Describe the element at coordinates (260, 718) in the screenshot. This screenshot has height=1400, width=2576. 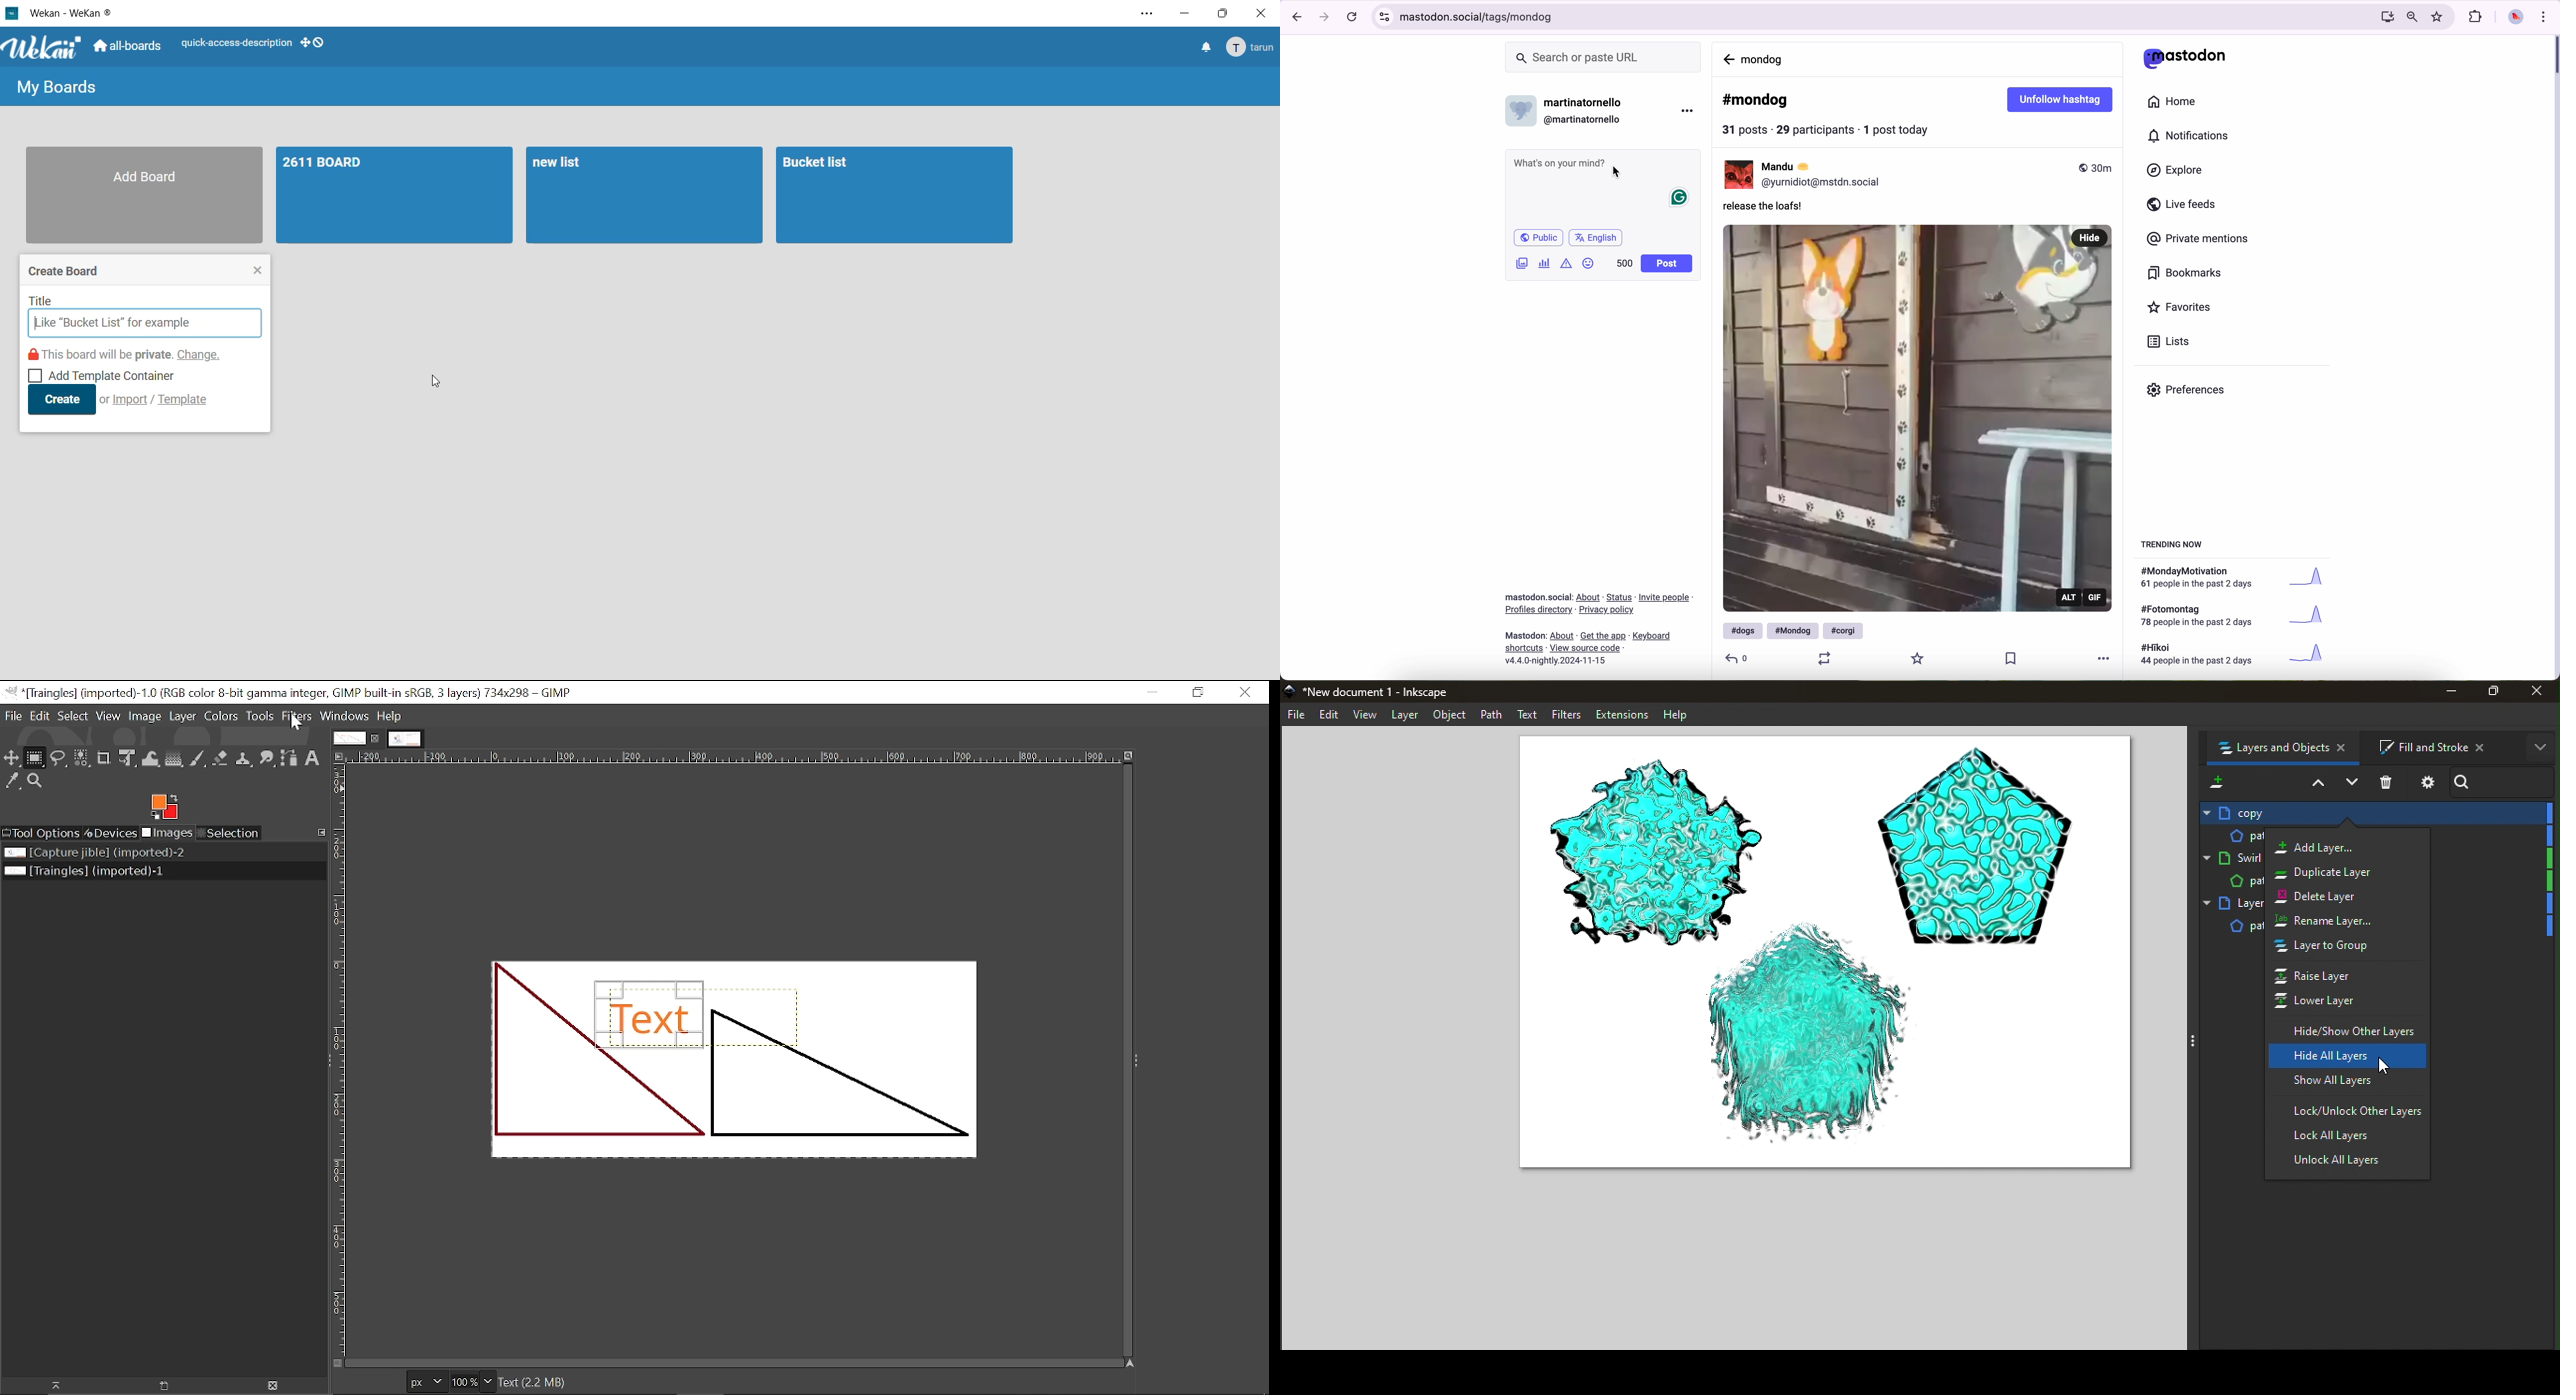
I see `Tools` at that location.